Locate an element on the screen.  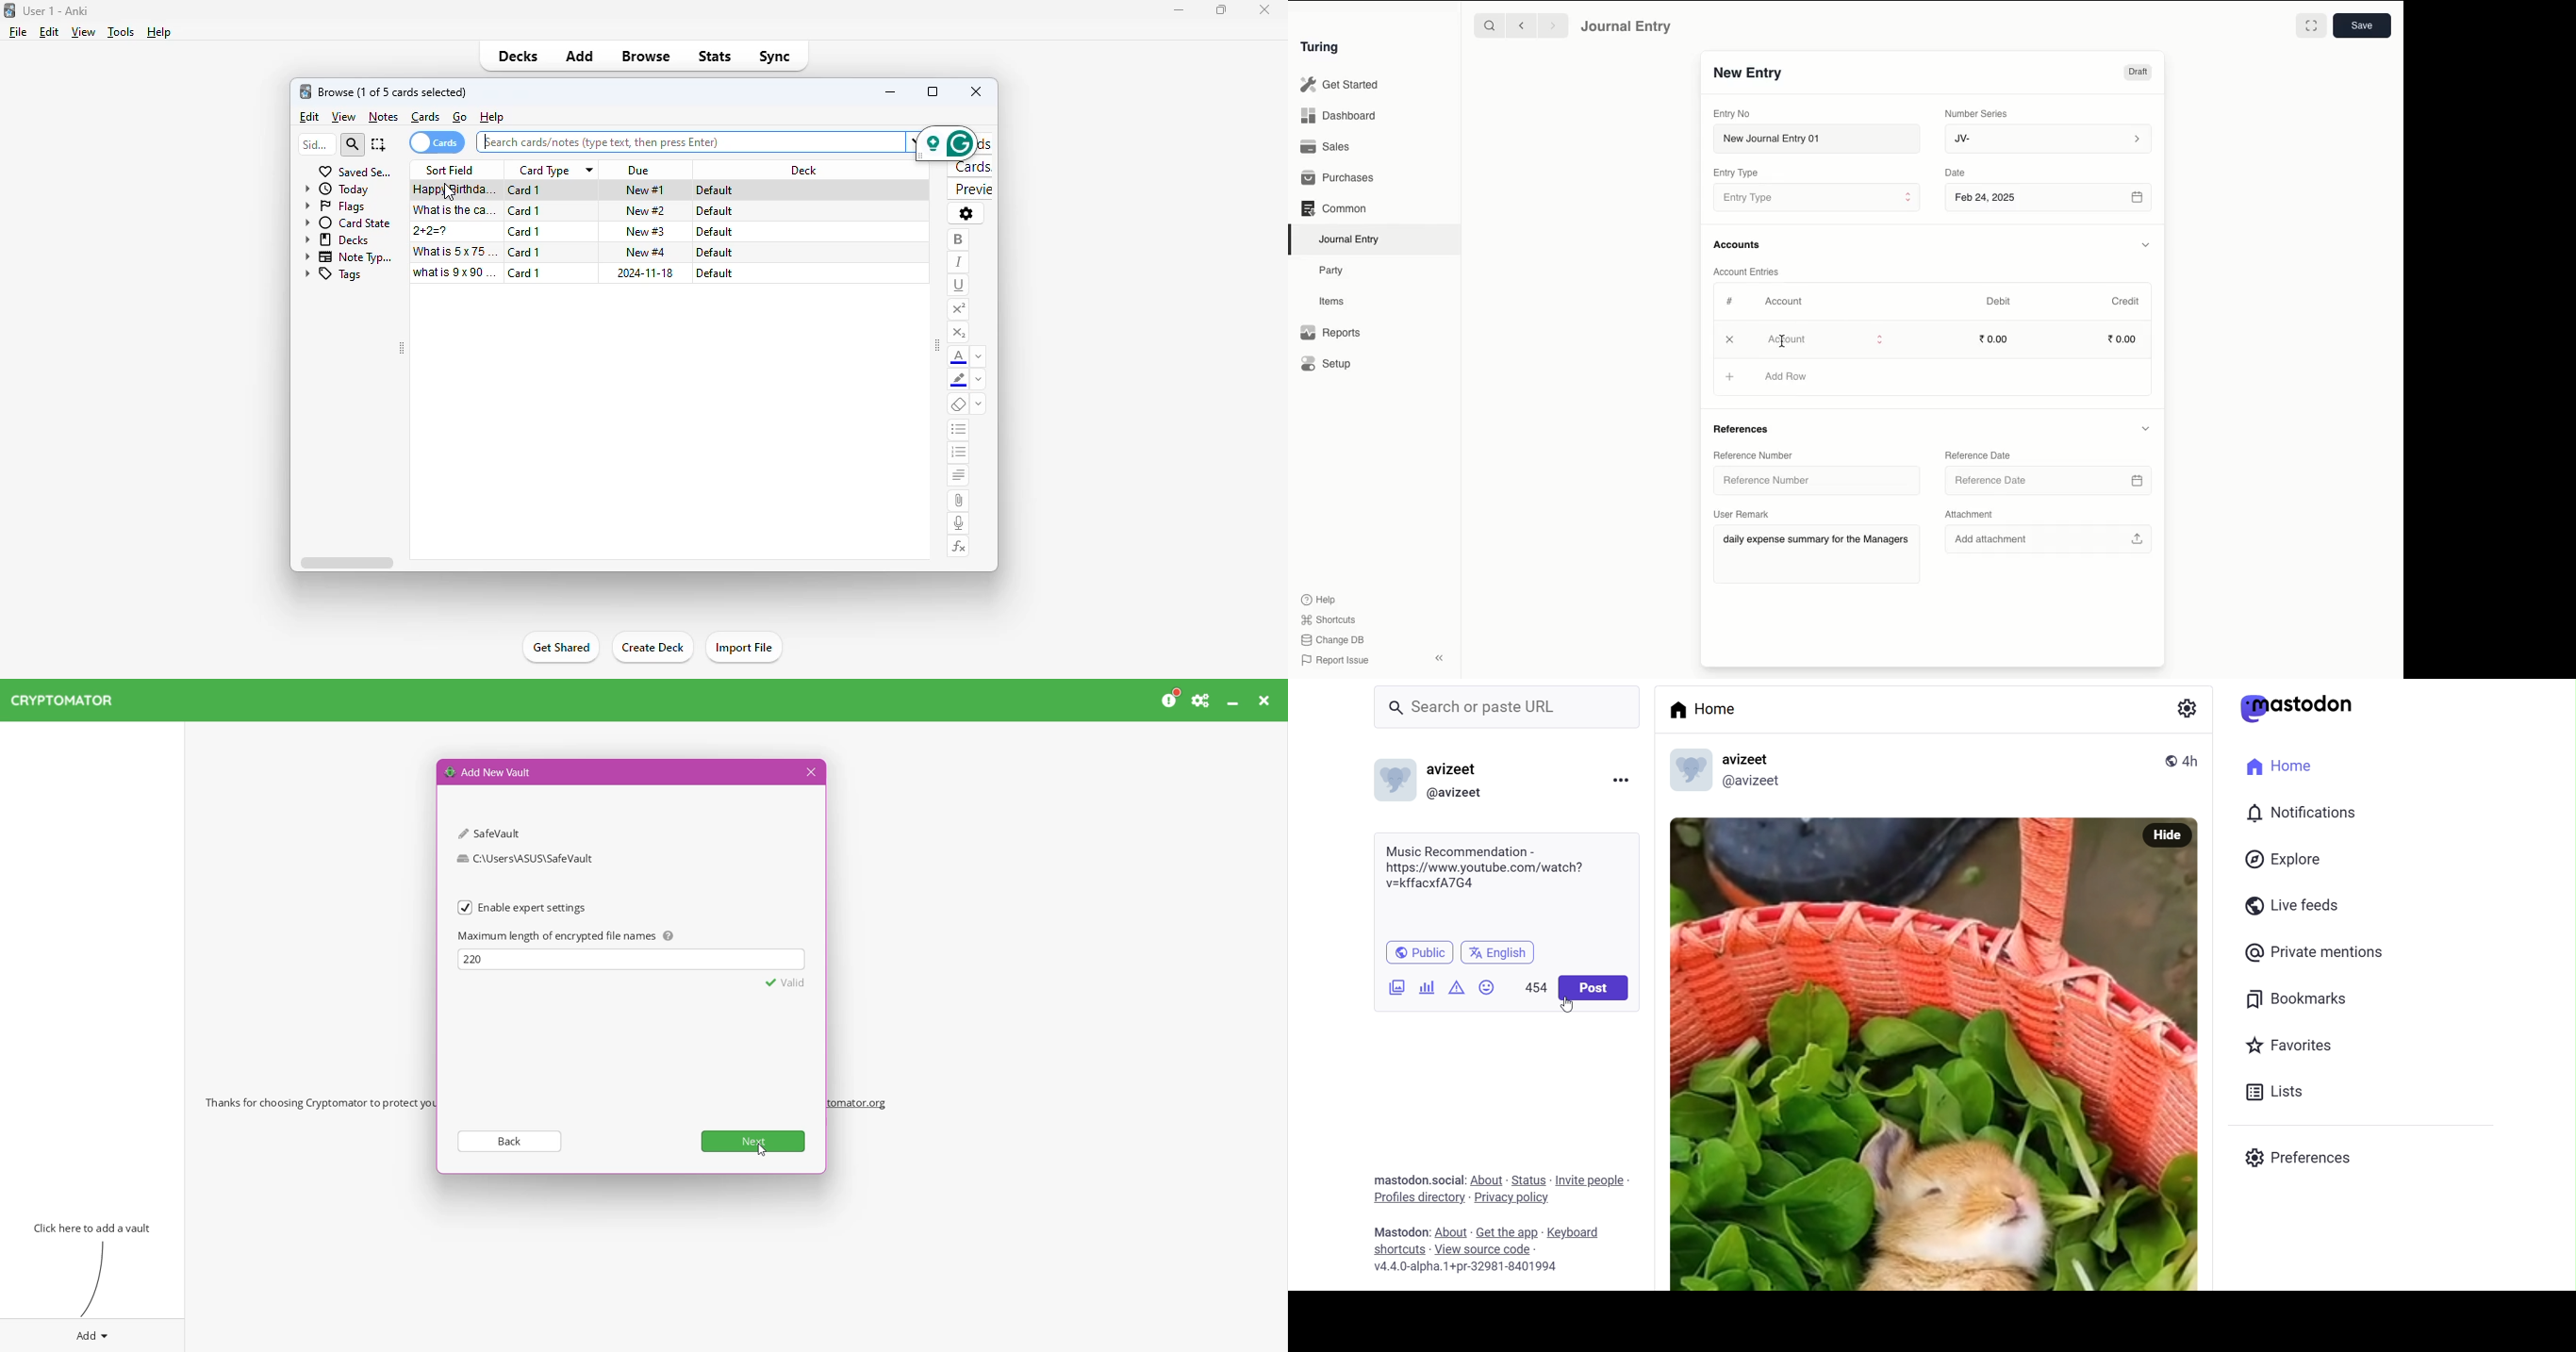
cards is located at coordinates (971, 167).